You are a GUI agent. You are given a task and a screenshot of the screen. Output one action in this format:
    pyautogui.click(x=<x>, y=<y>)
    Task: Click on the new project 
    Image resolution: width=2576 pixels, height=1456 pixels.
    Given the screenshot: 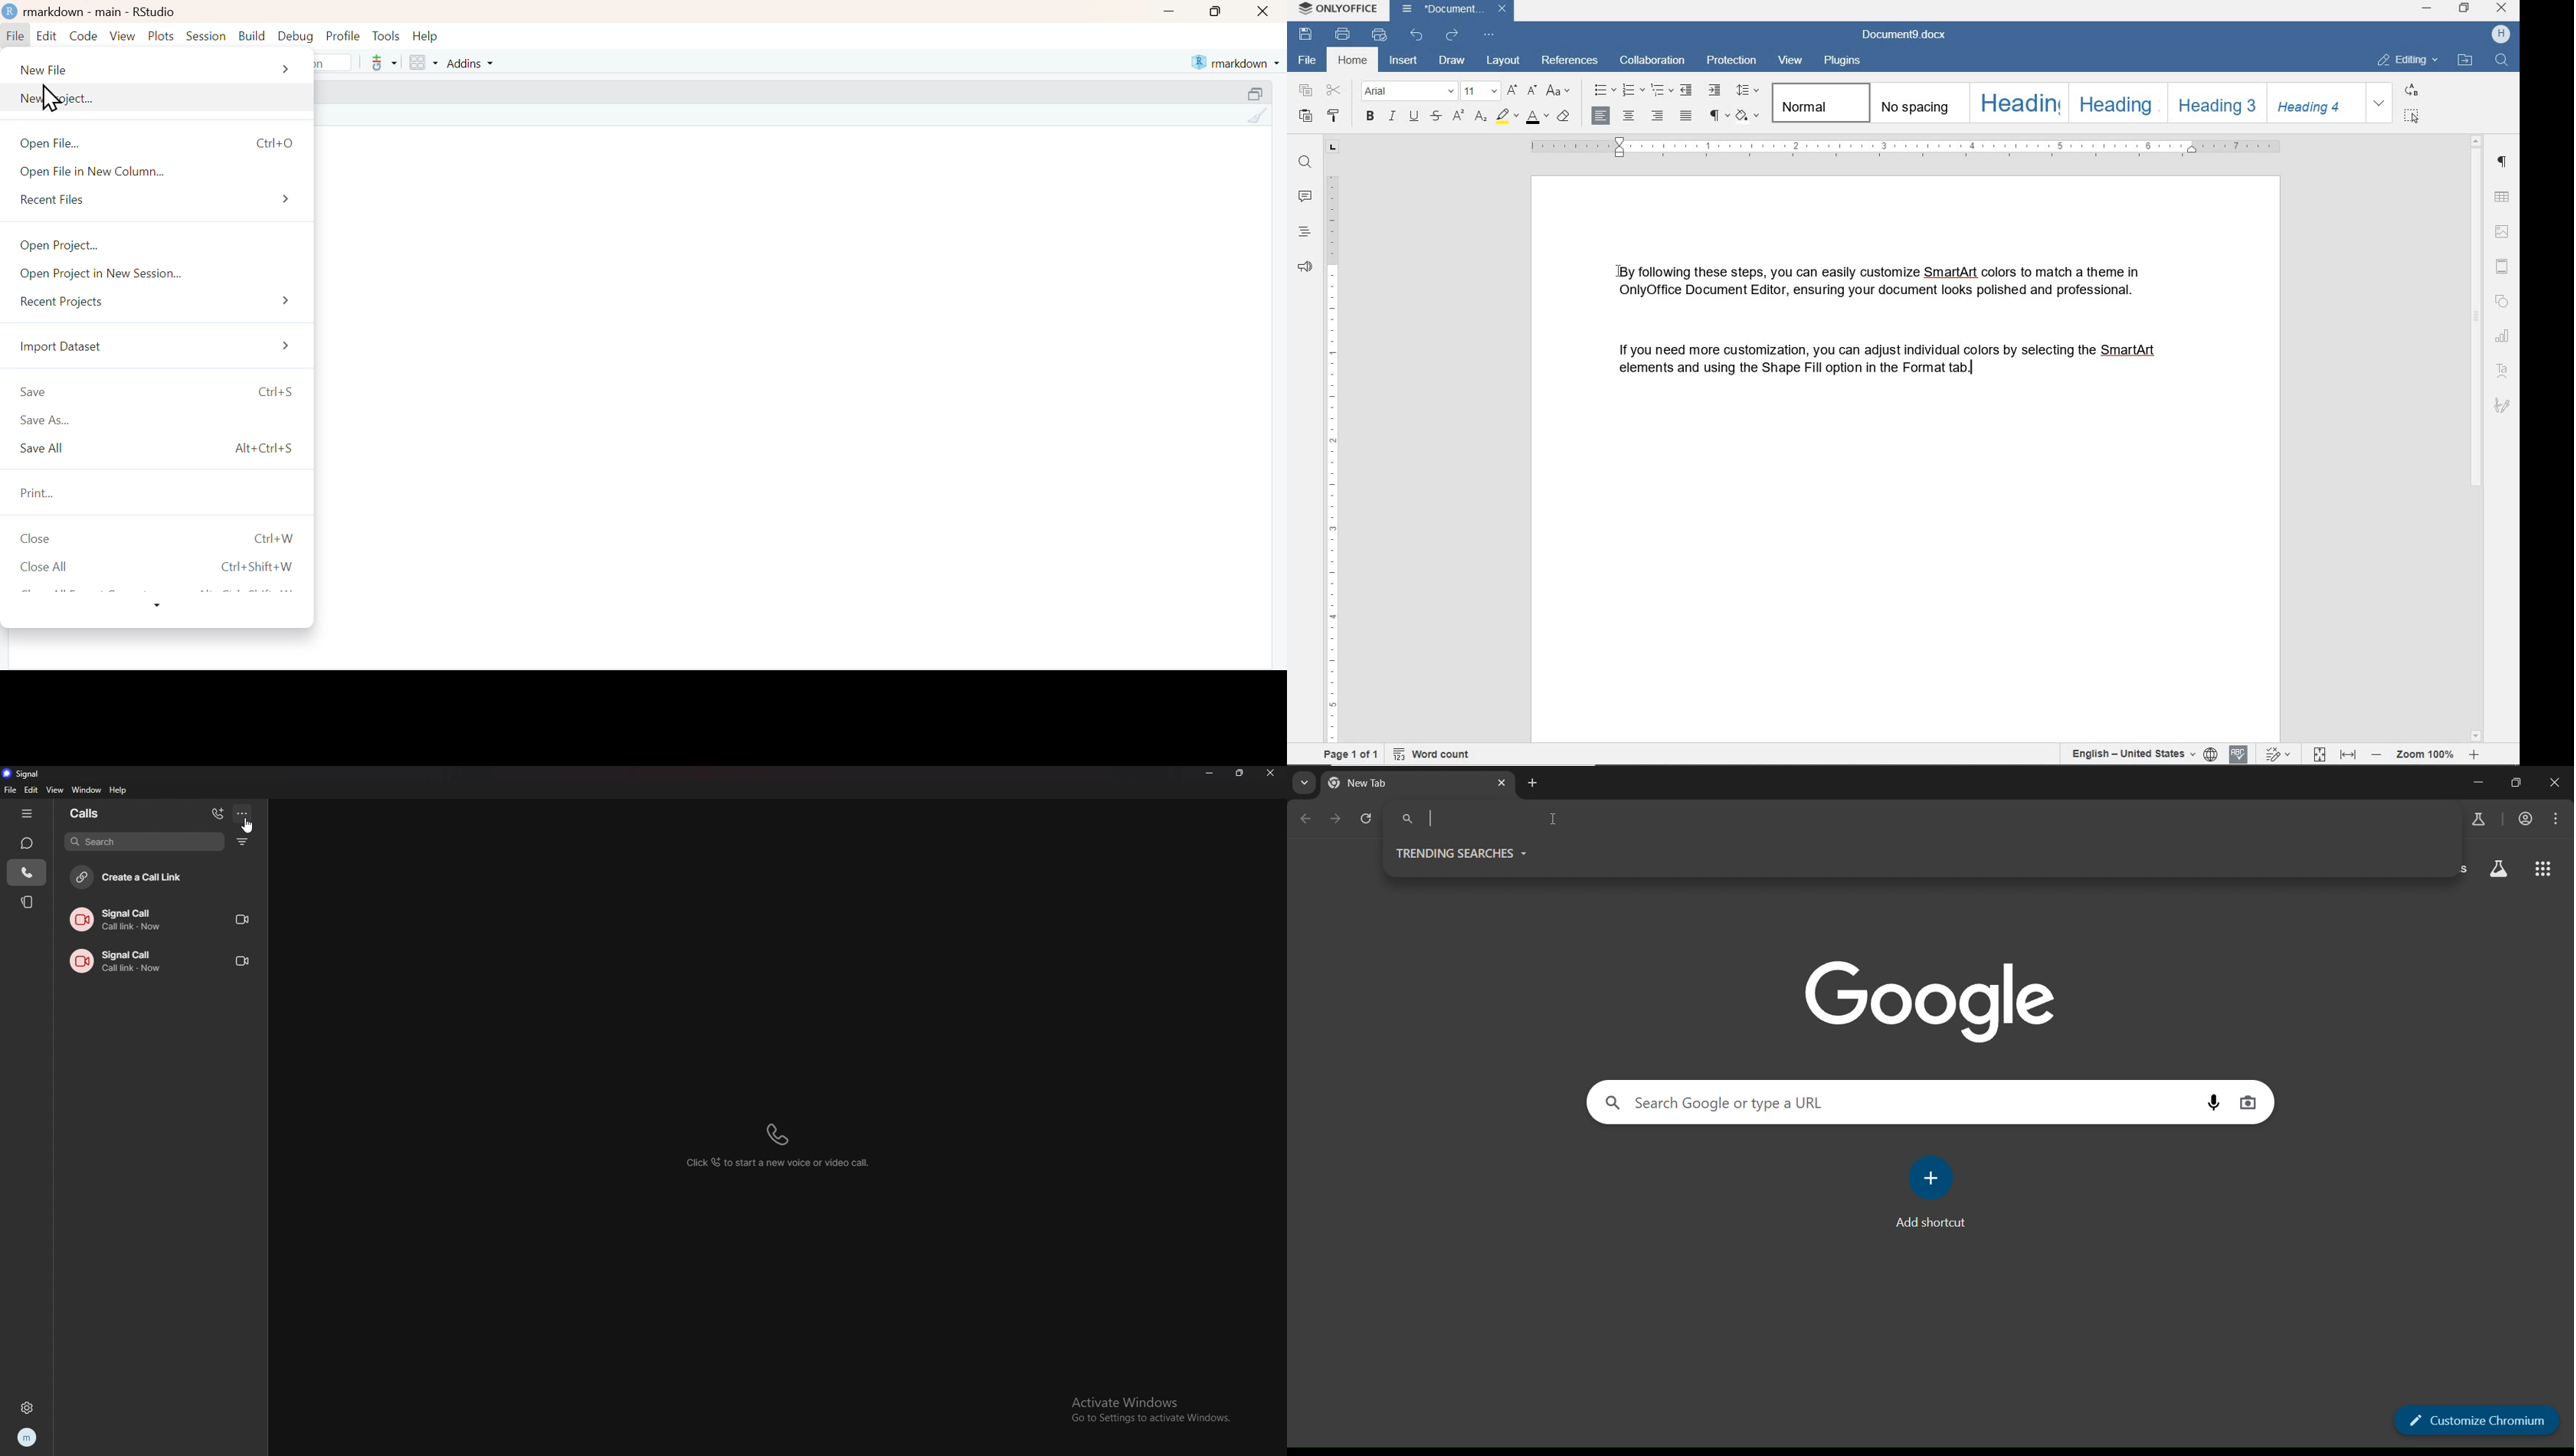 What is the action you would take?
    pyautogui.click(x=162, y=98)
    